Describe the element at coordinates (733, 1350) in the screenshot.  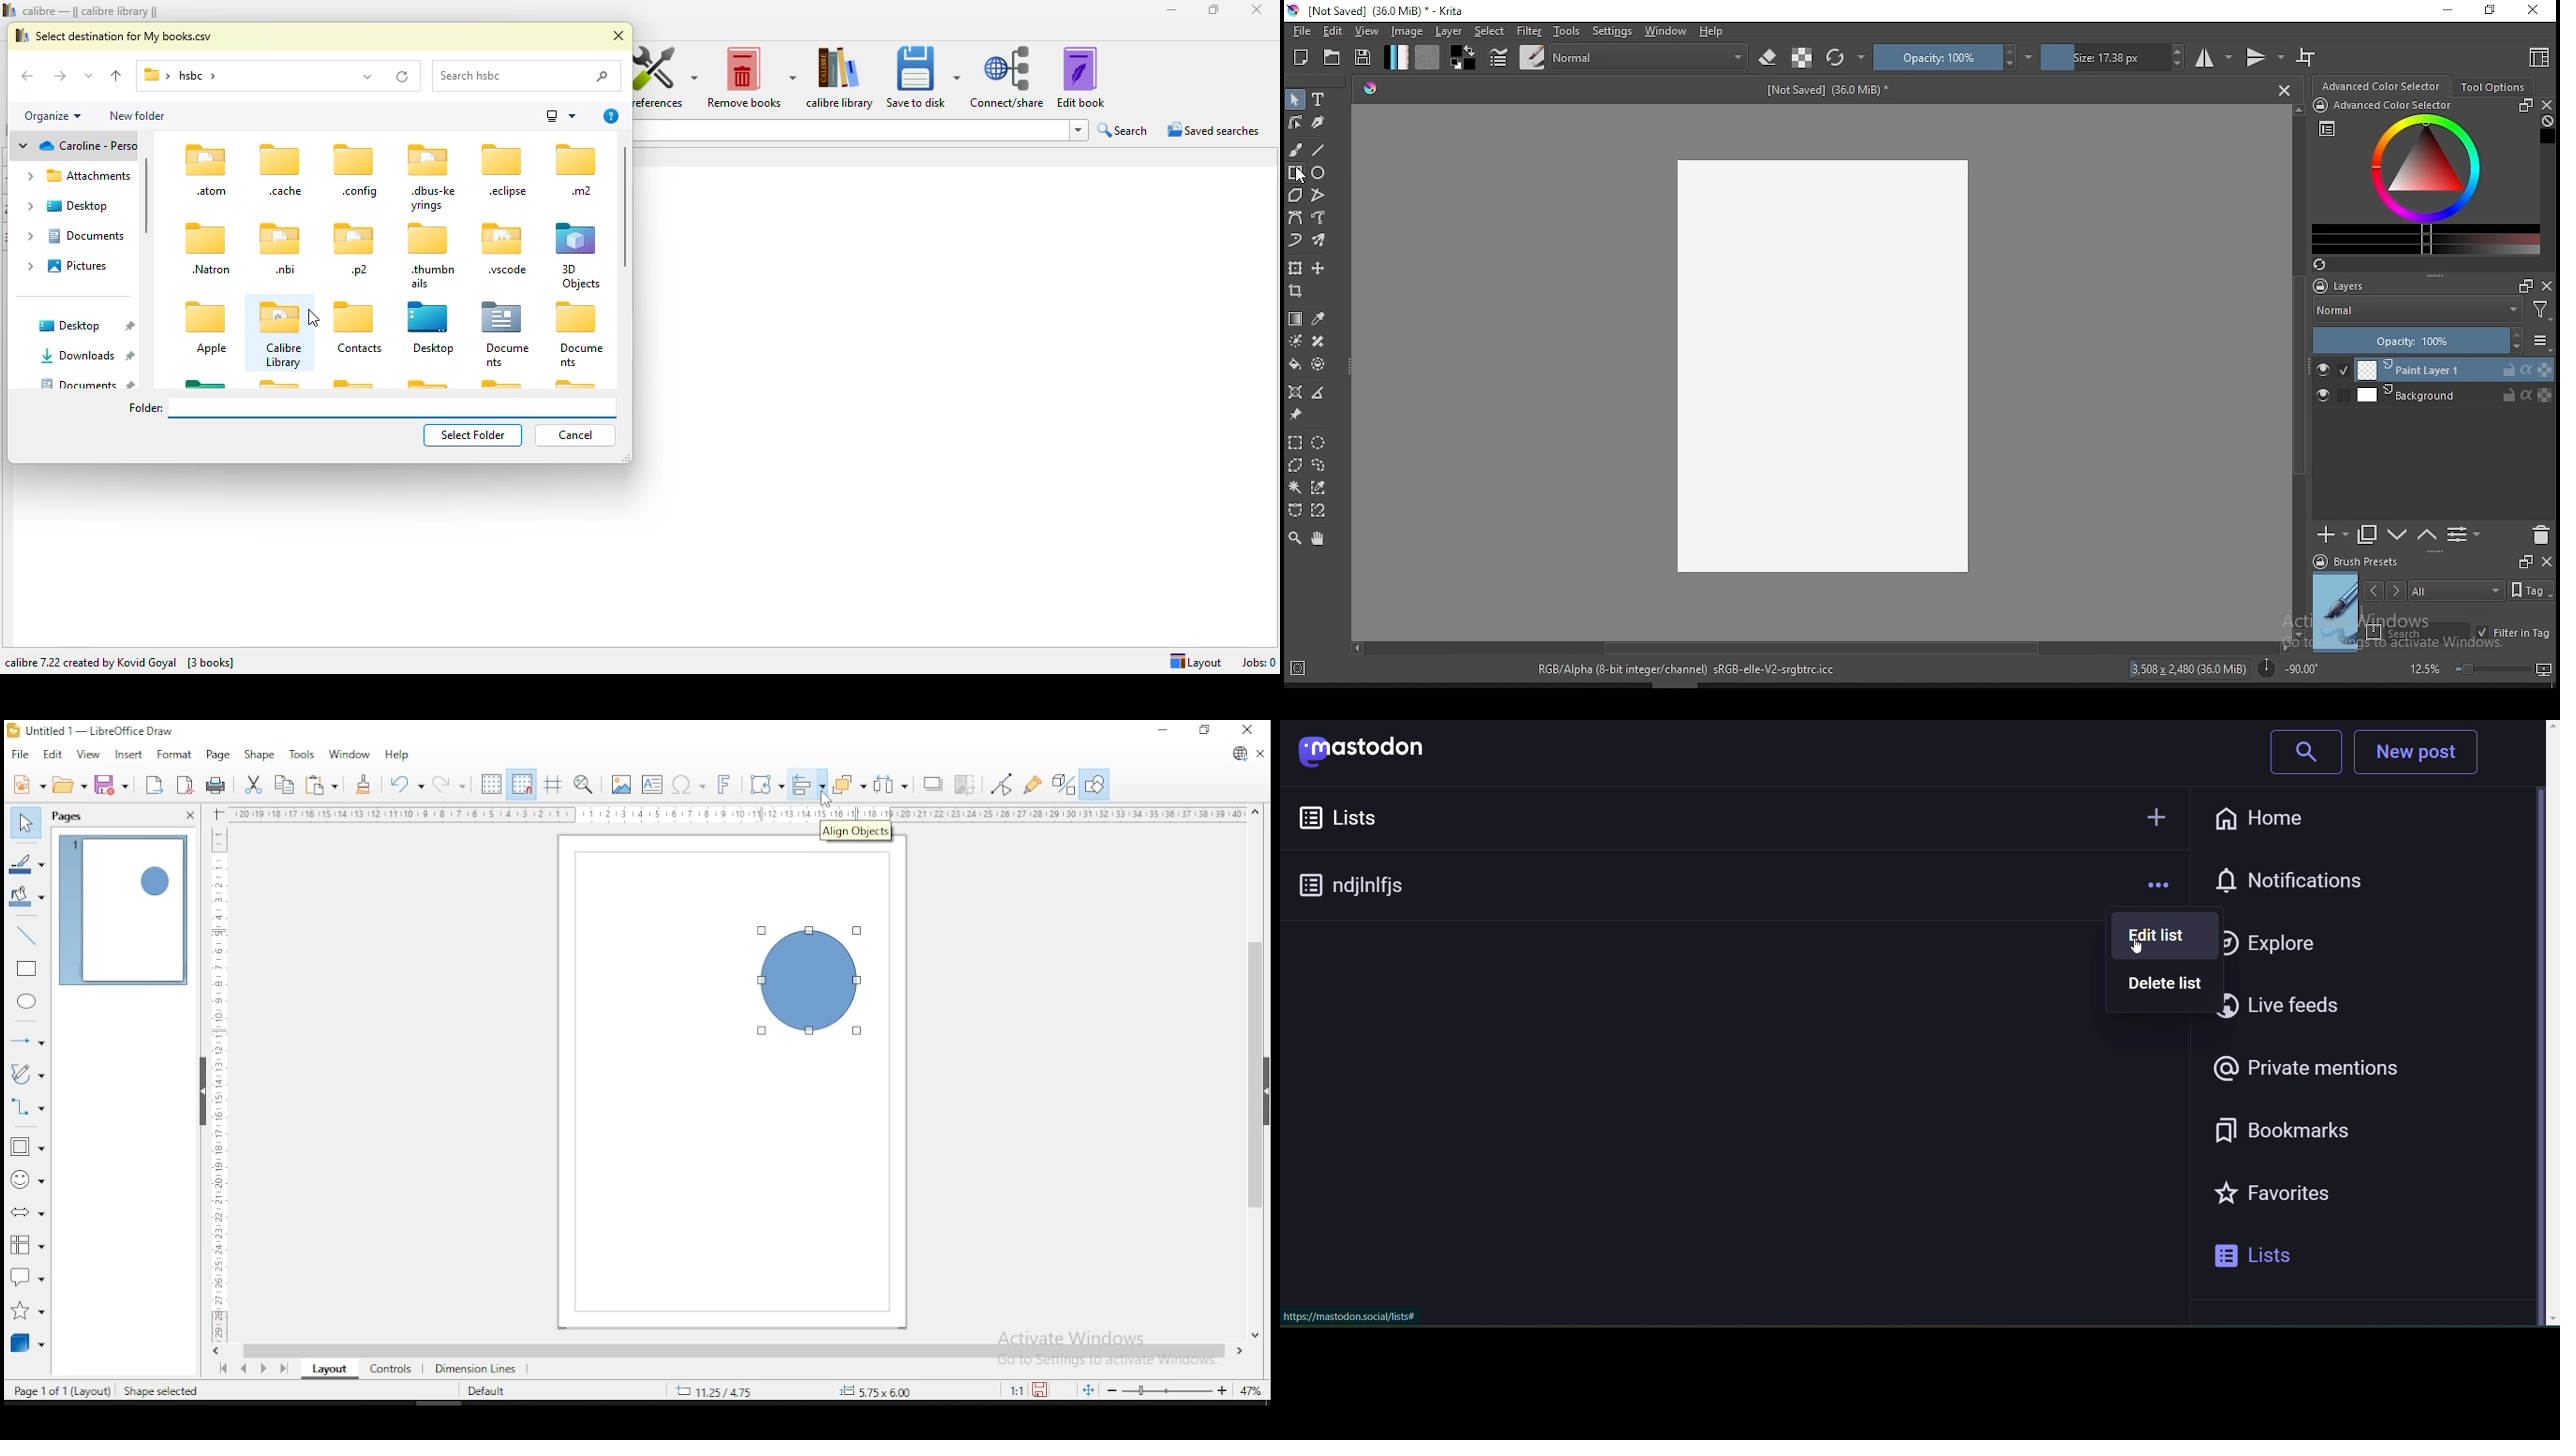
I see `scroll bar` at that location.